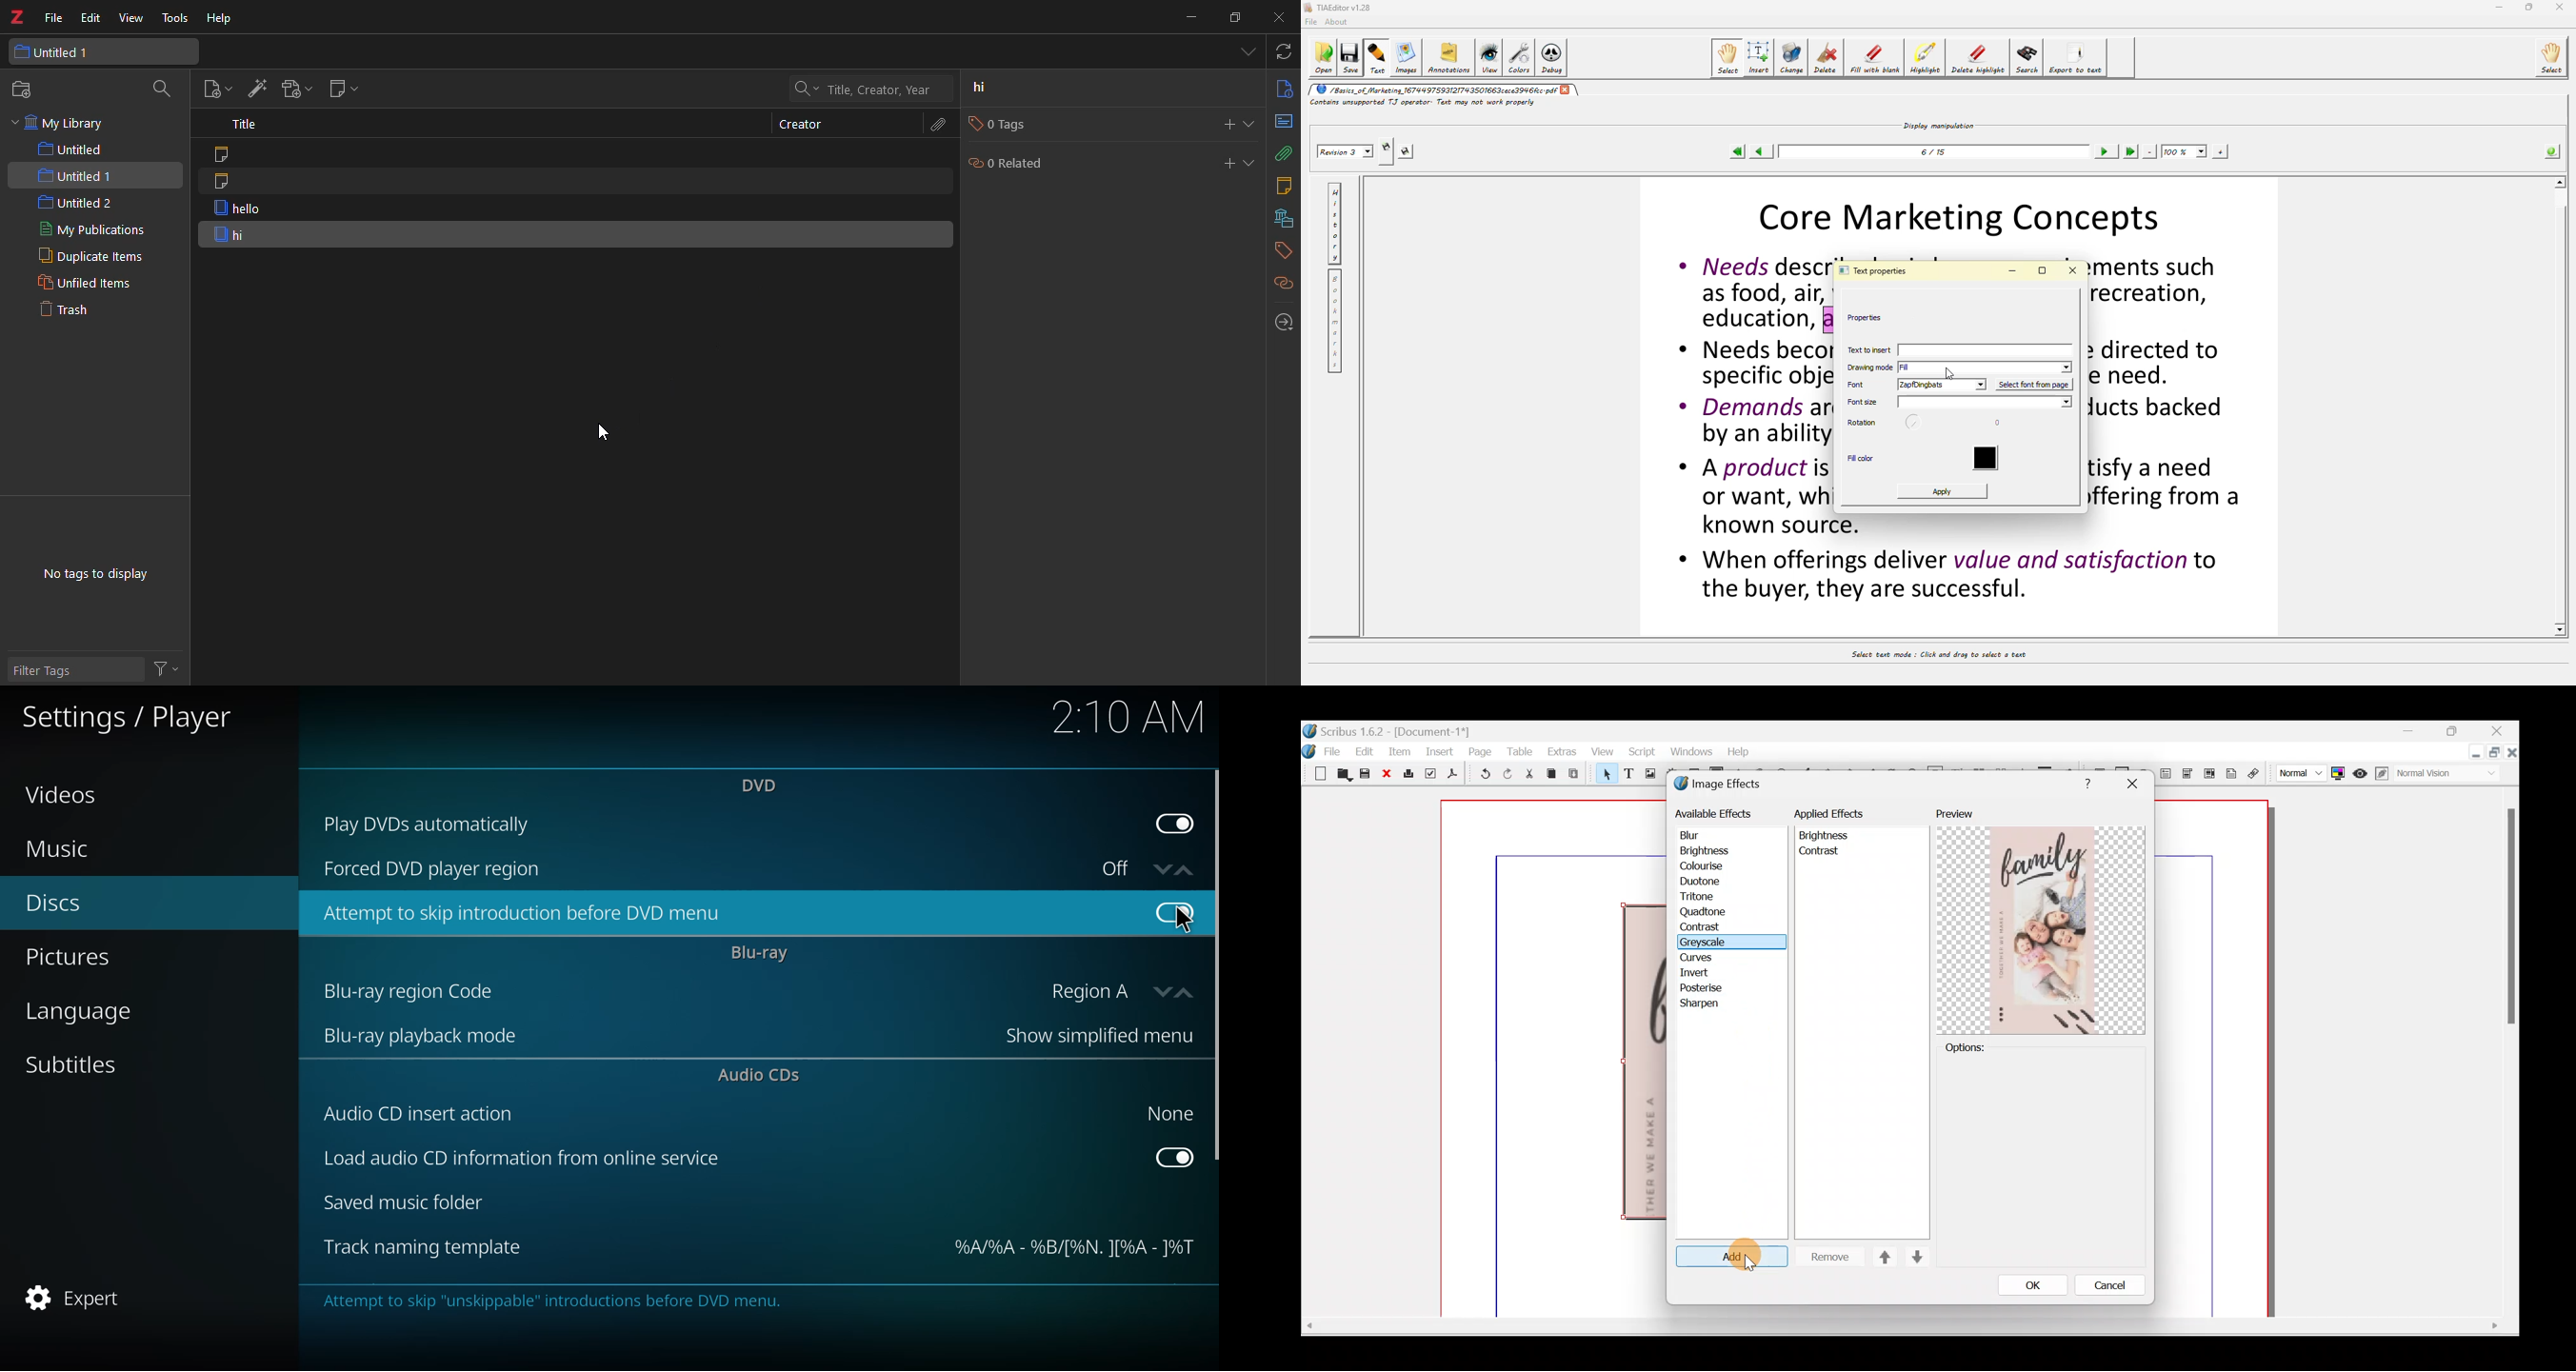  Describe the element at coordinates (294, 89) in the screenshot. I see `add attachment` at that location.